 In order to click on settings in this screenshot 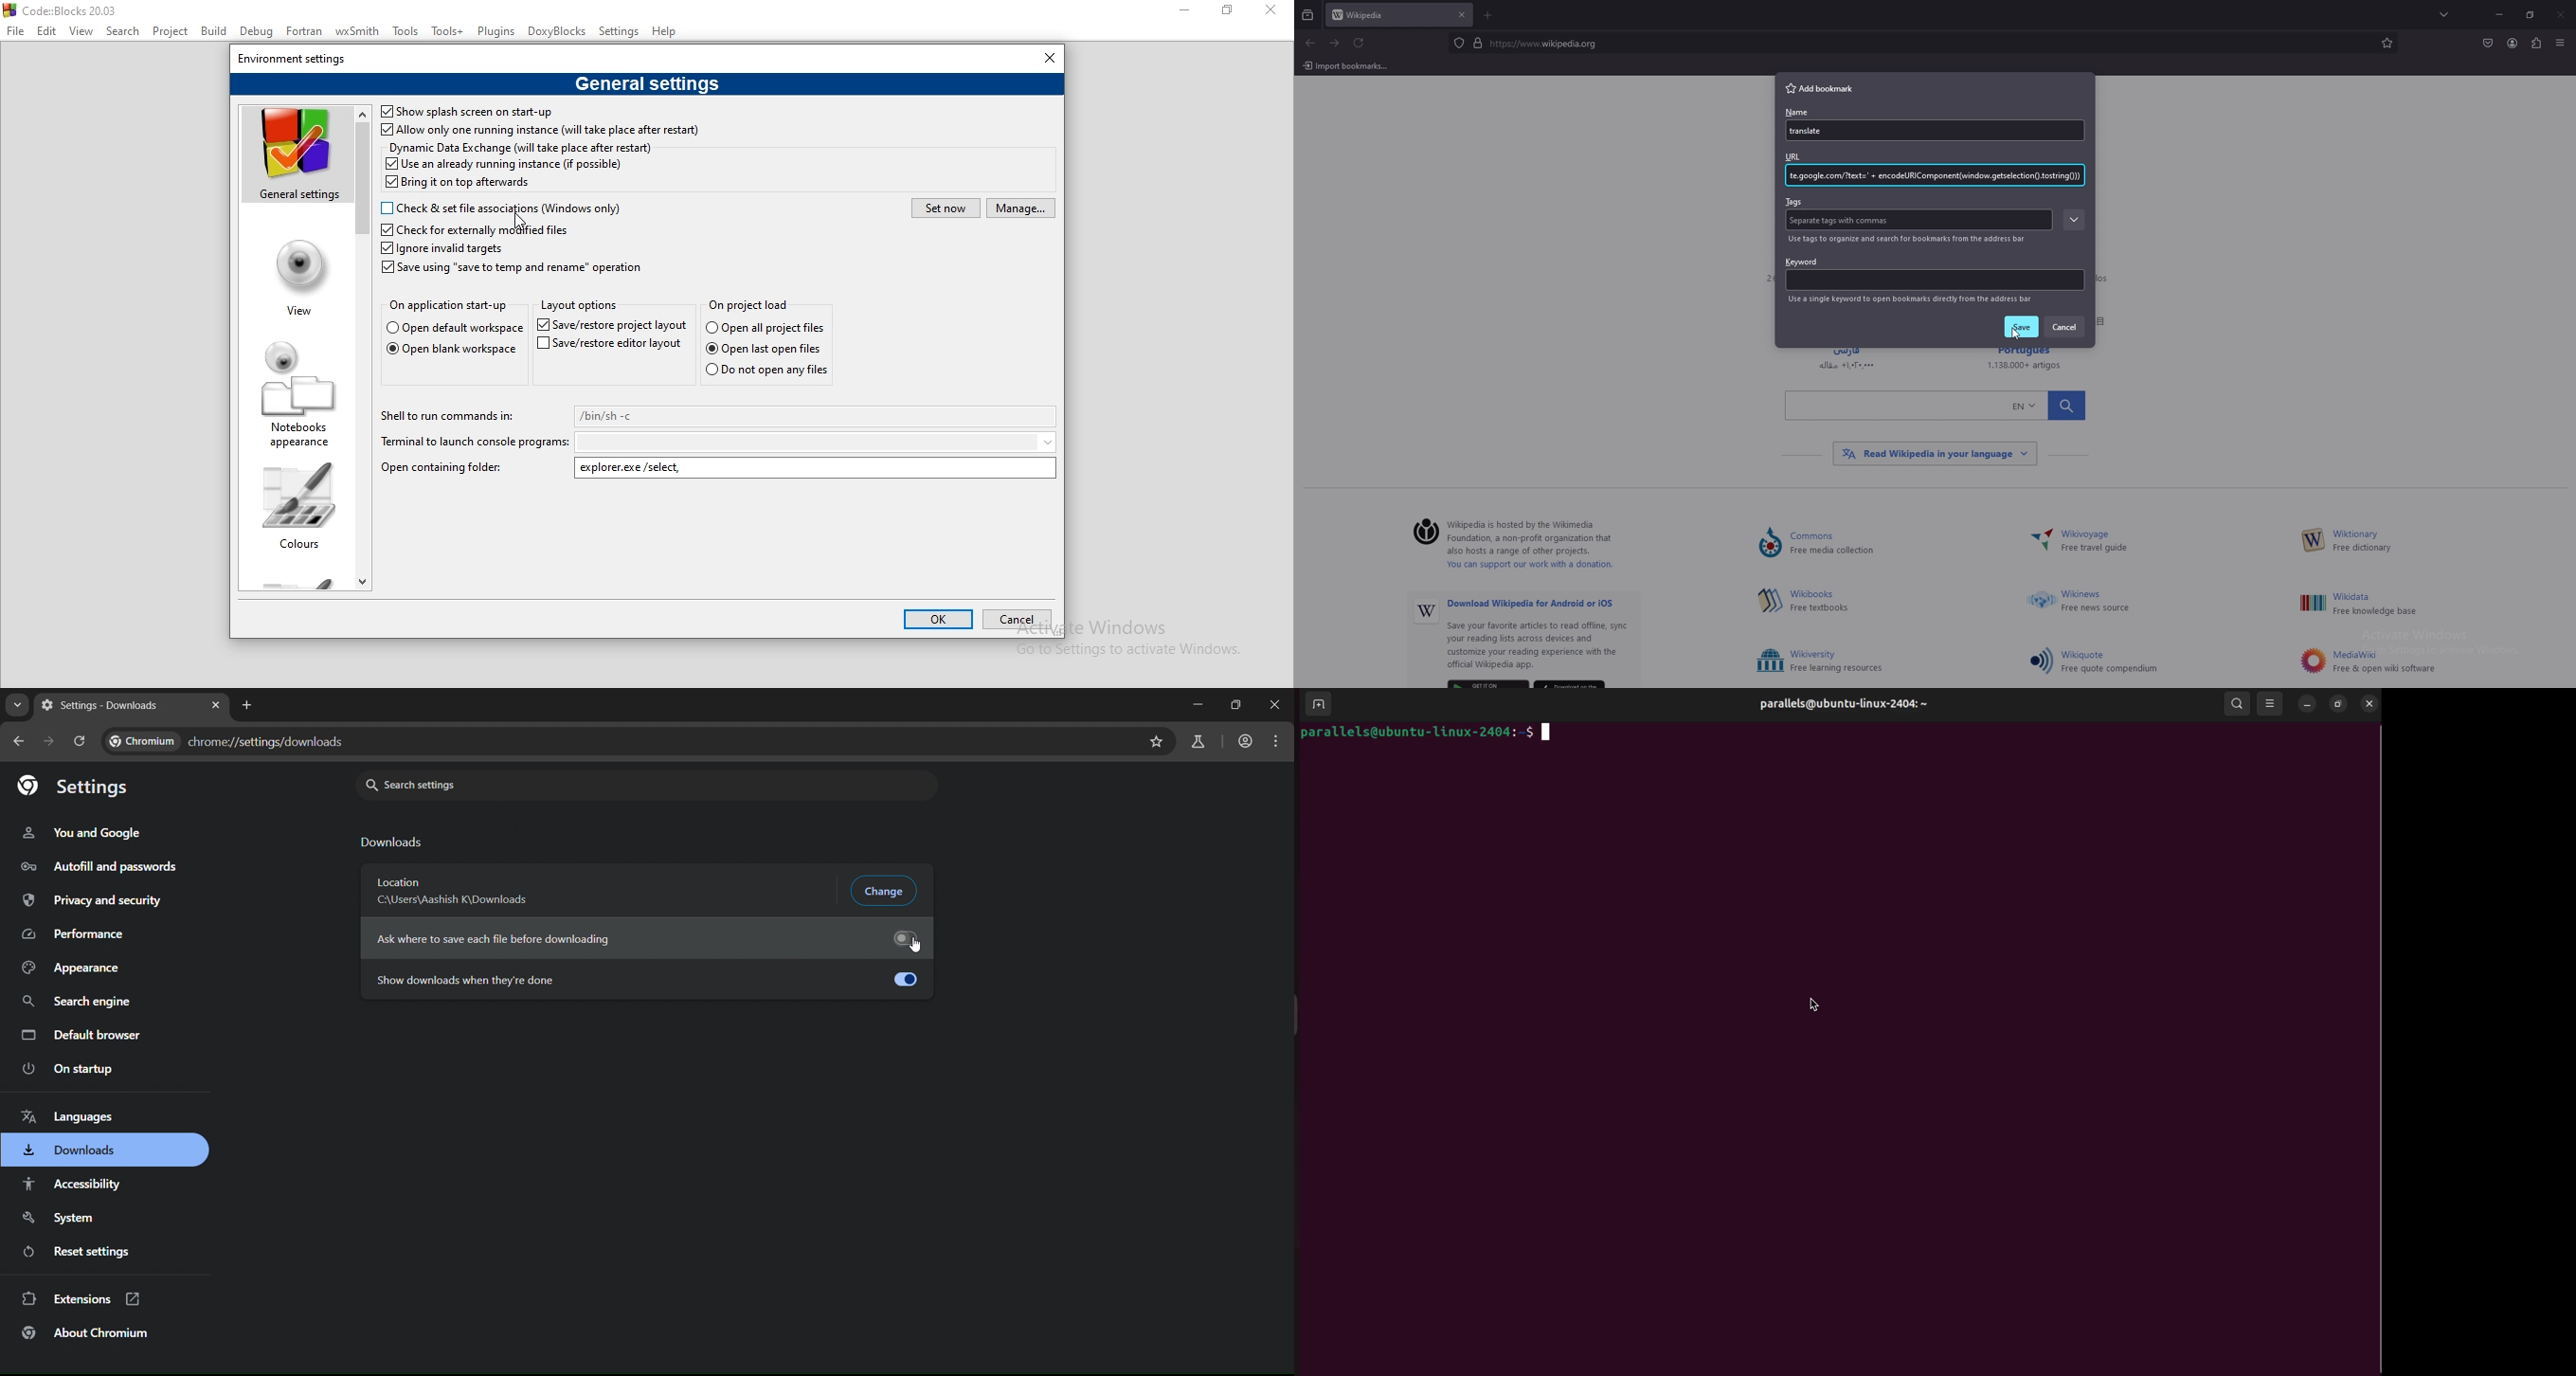, I will do `click(75, 786)`.